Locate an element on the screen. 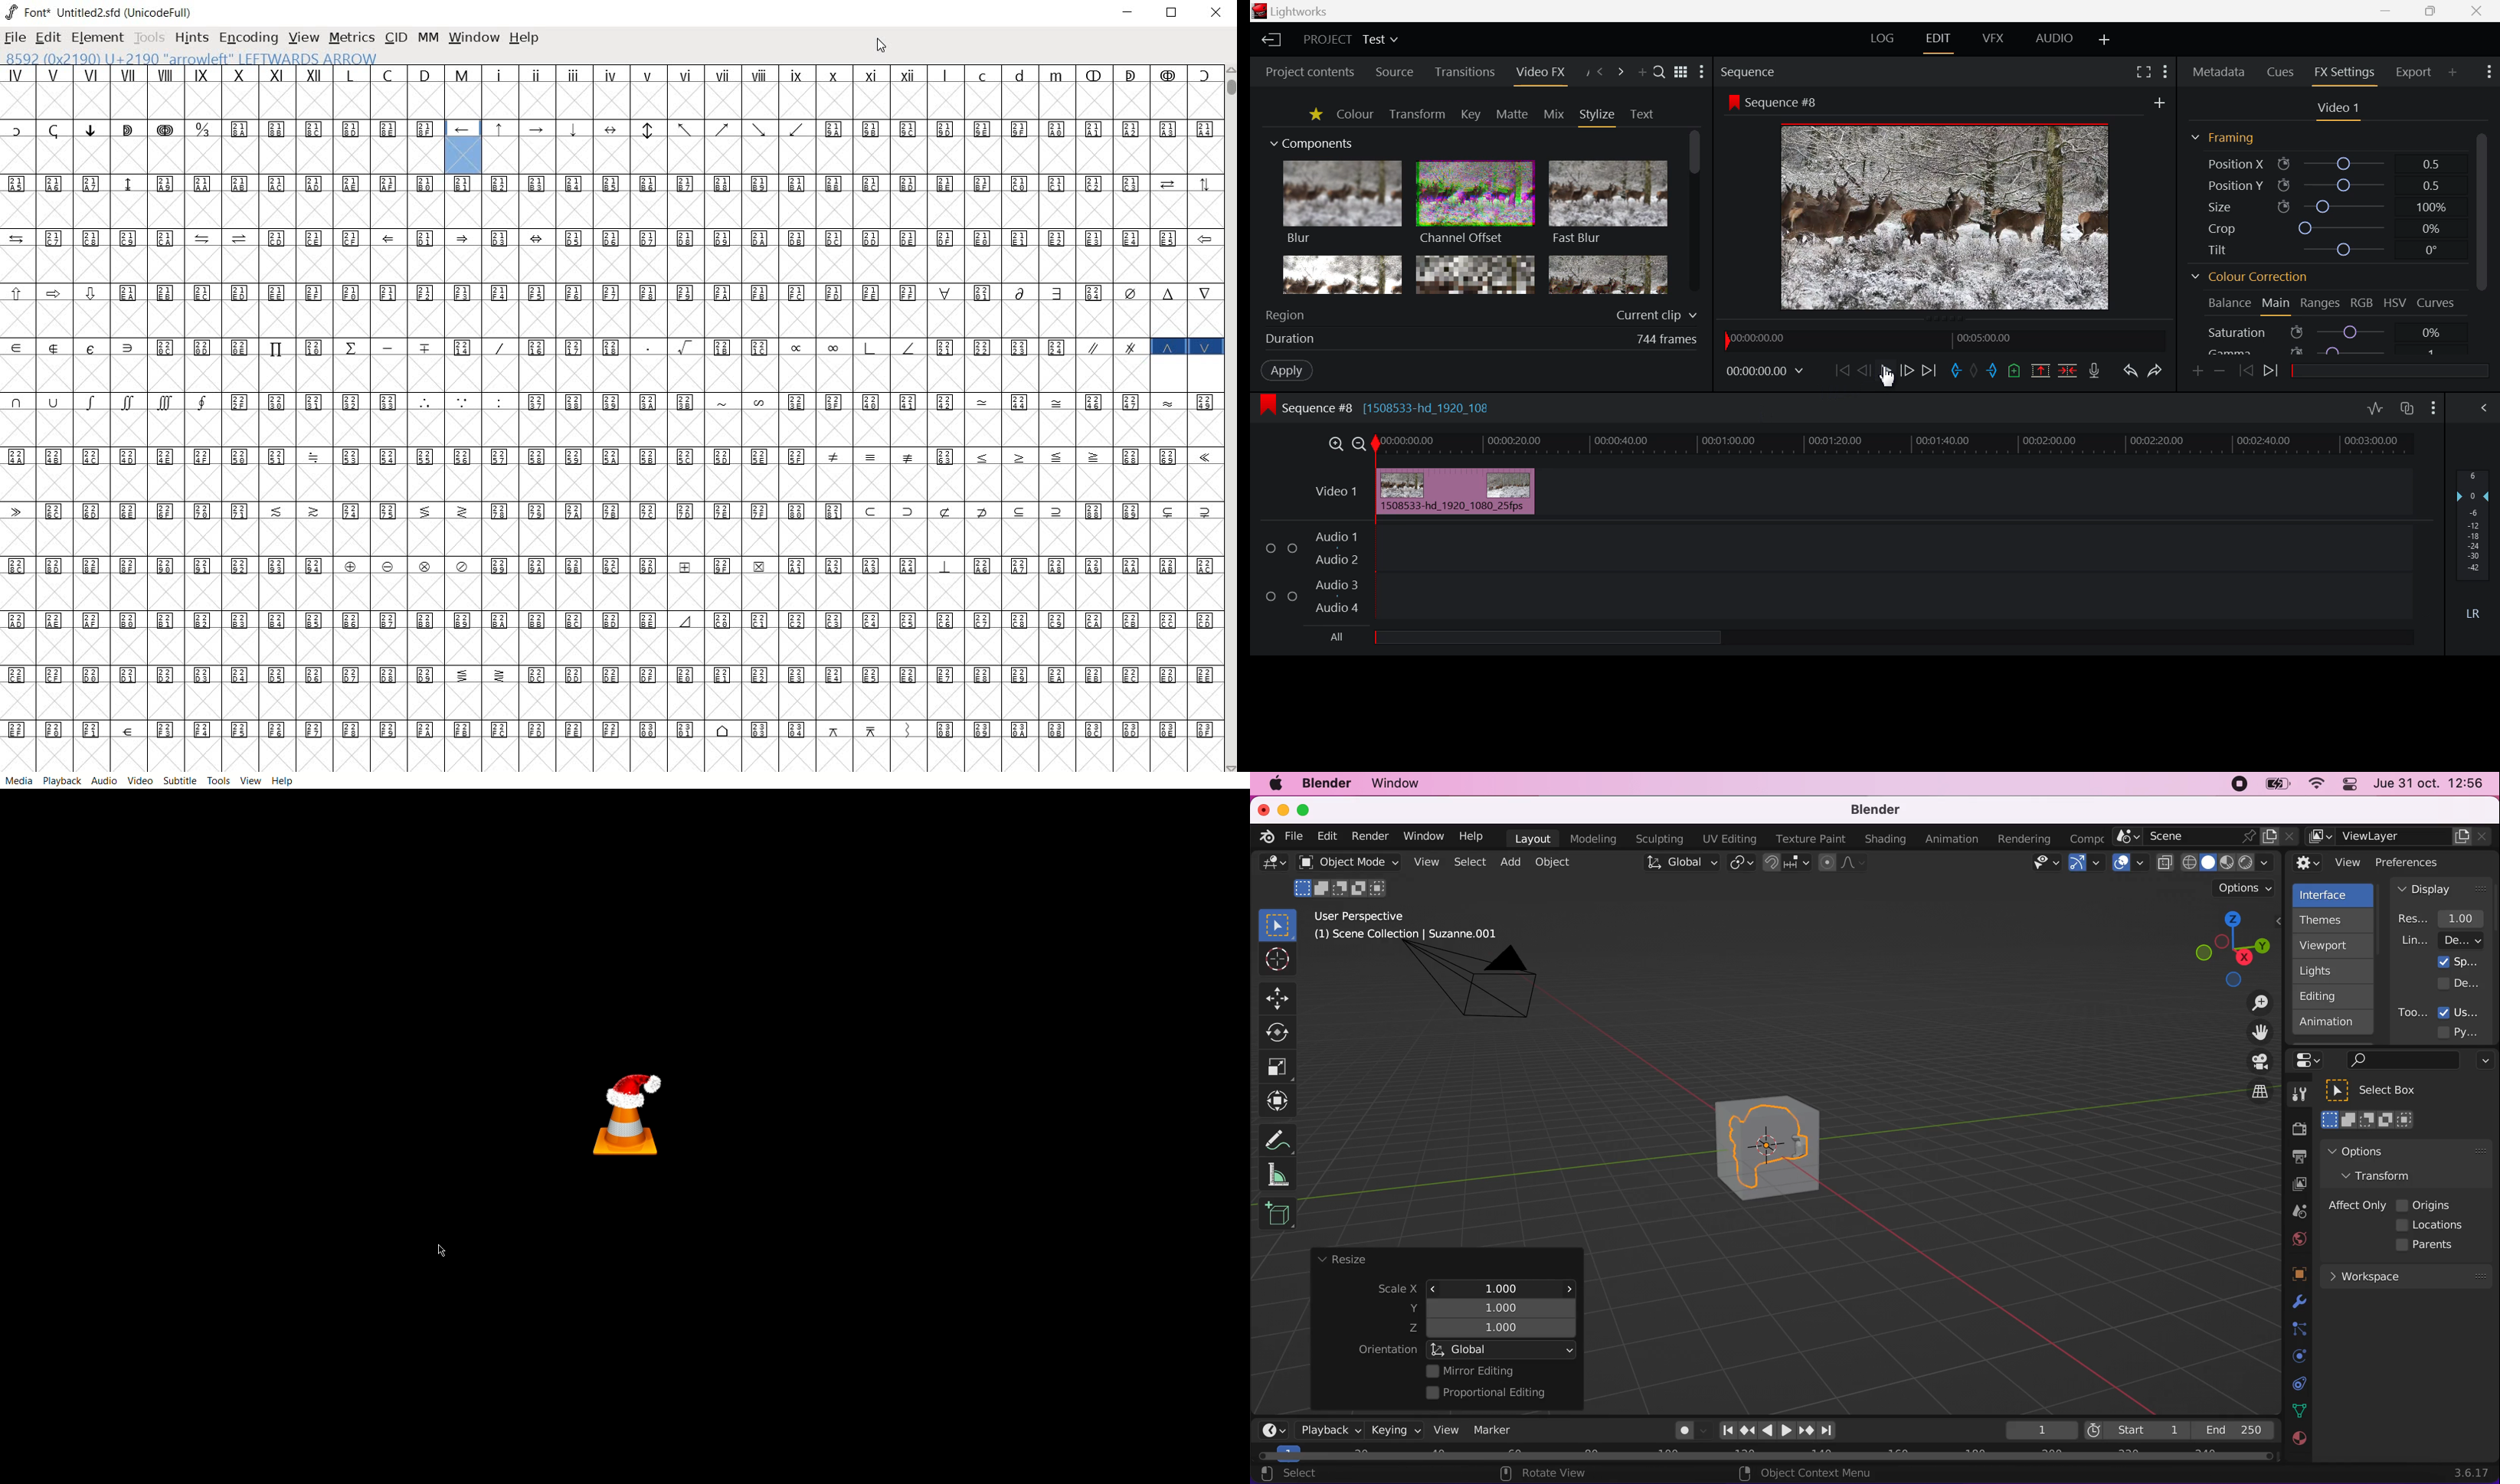 Image resolution: width=2520 pixels, height=1484 pixels. Mark Out is located at coordinates (1995, 372).